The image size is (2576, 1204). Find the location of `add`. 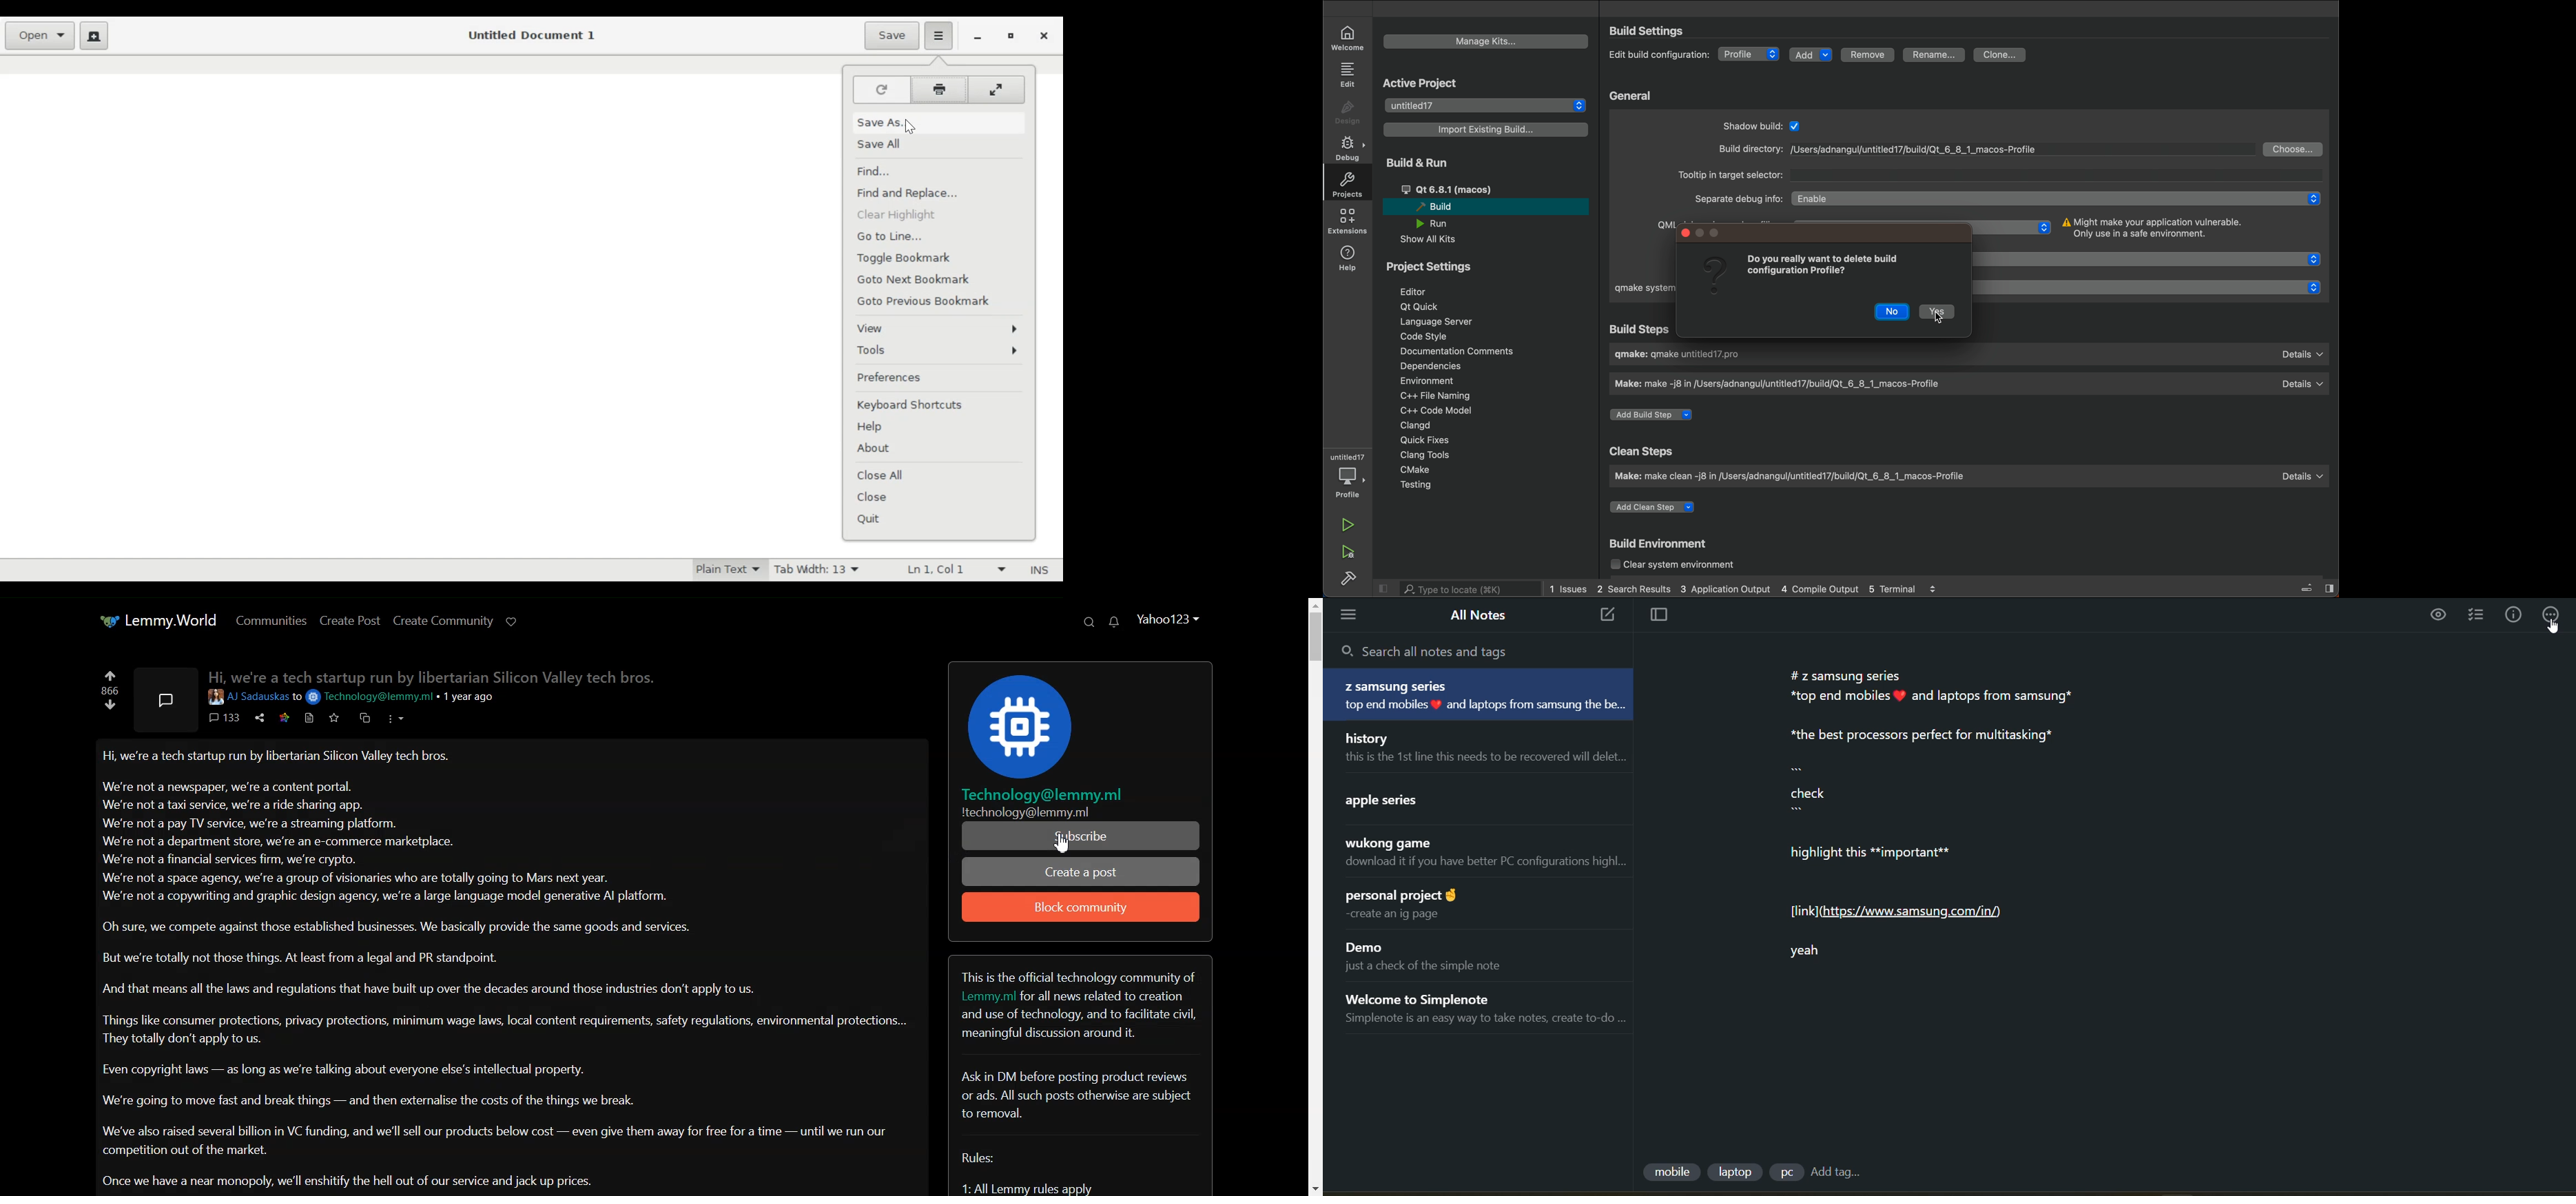

add is located at coordinates (1810, 56).